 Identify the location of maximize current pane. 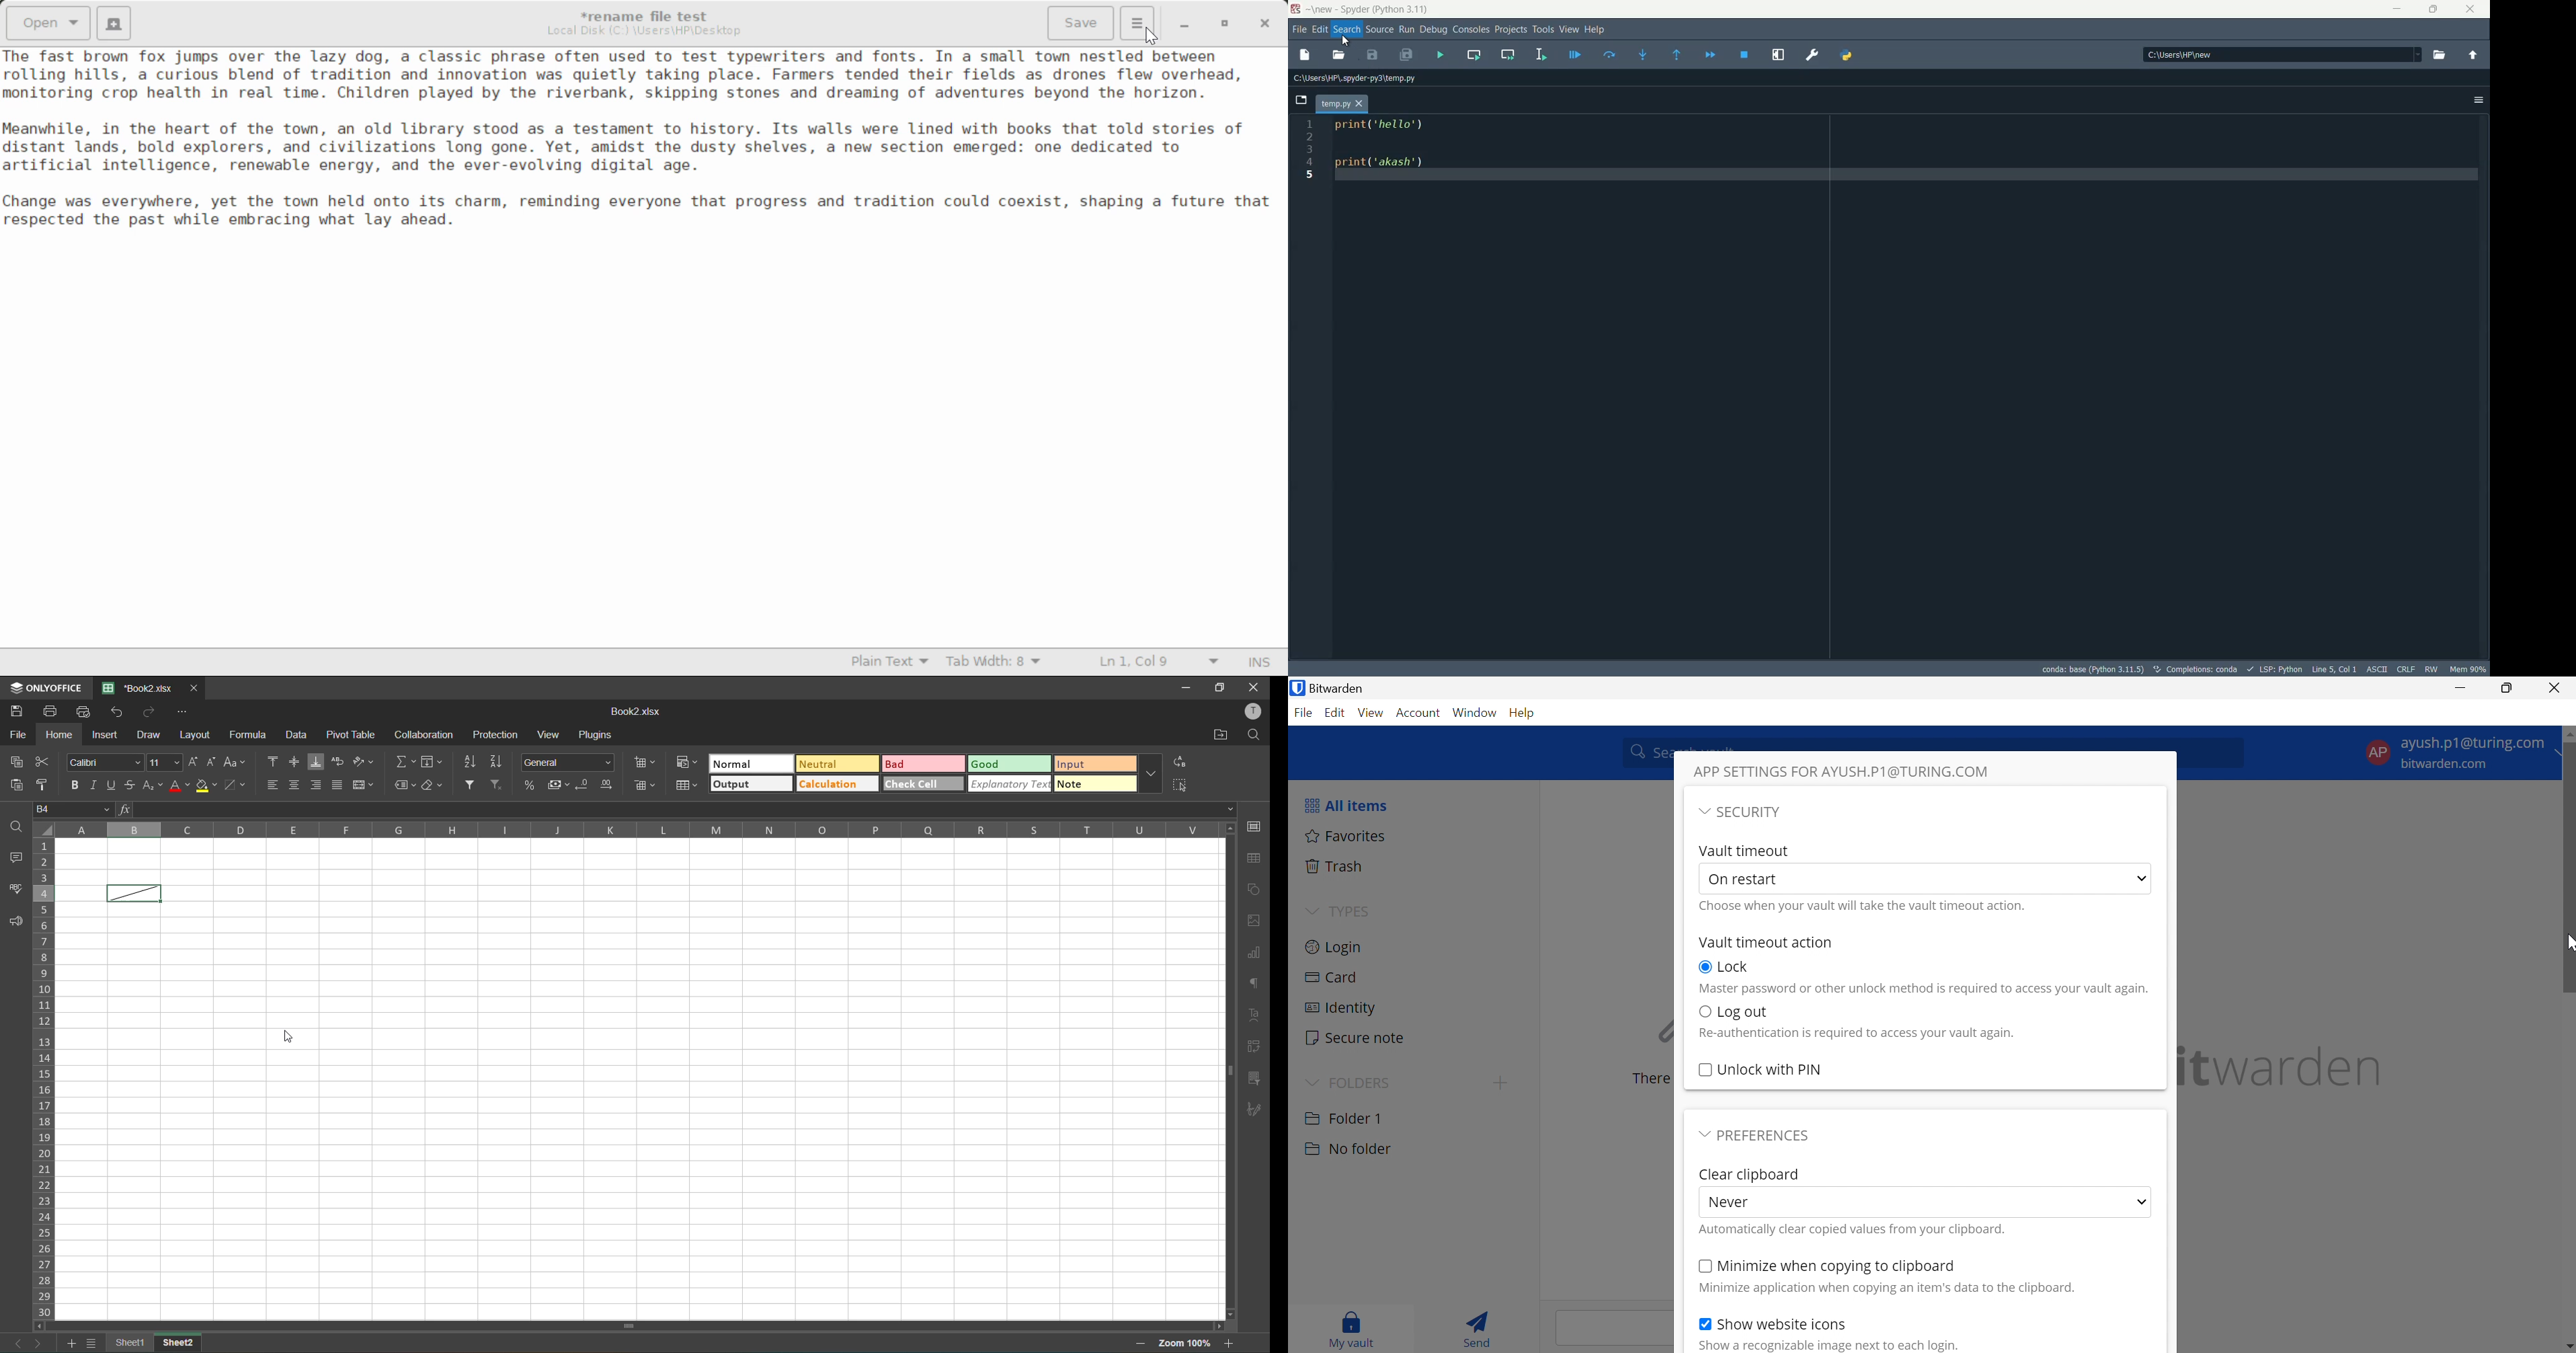
(1778, 54).